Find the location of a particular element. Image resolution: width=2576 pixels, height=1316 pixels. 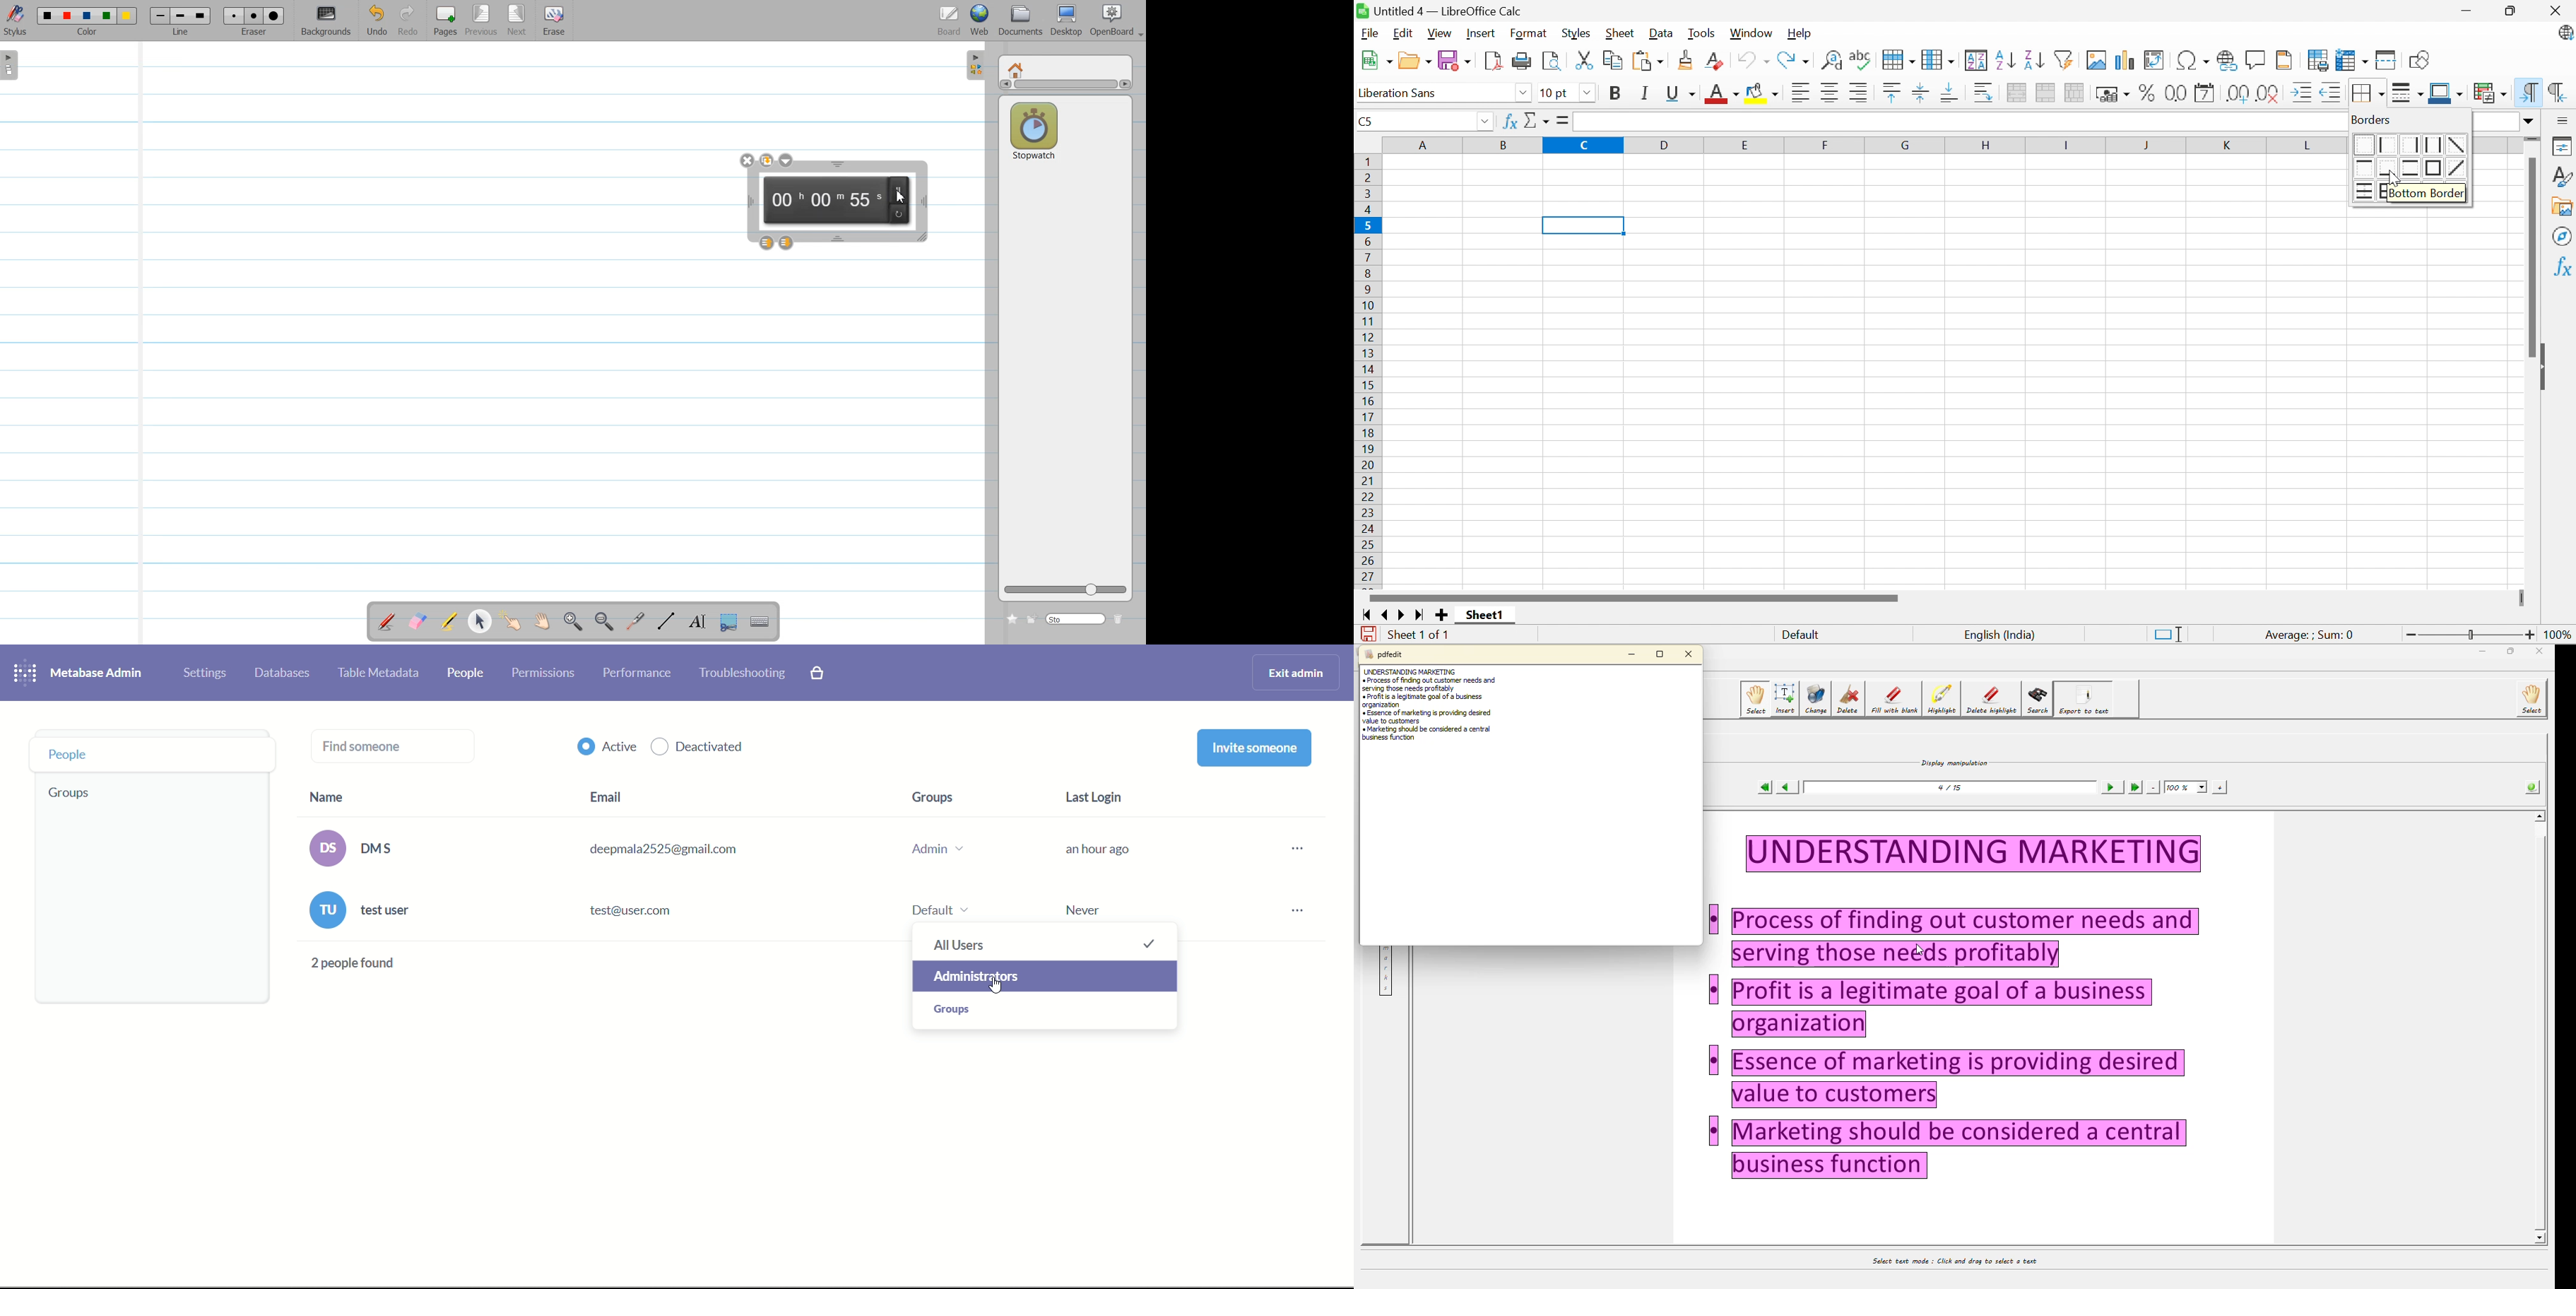

Row is located at coordinates (1897, 59).